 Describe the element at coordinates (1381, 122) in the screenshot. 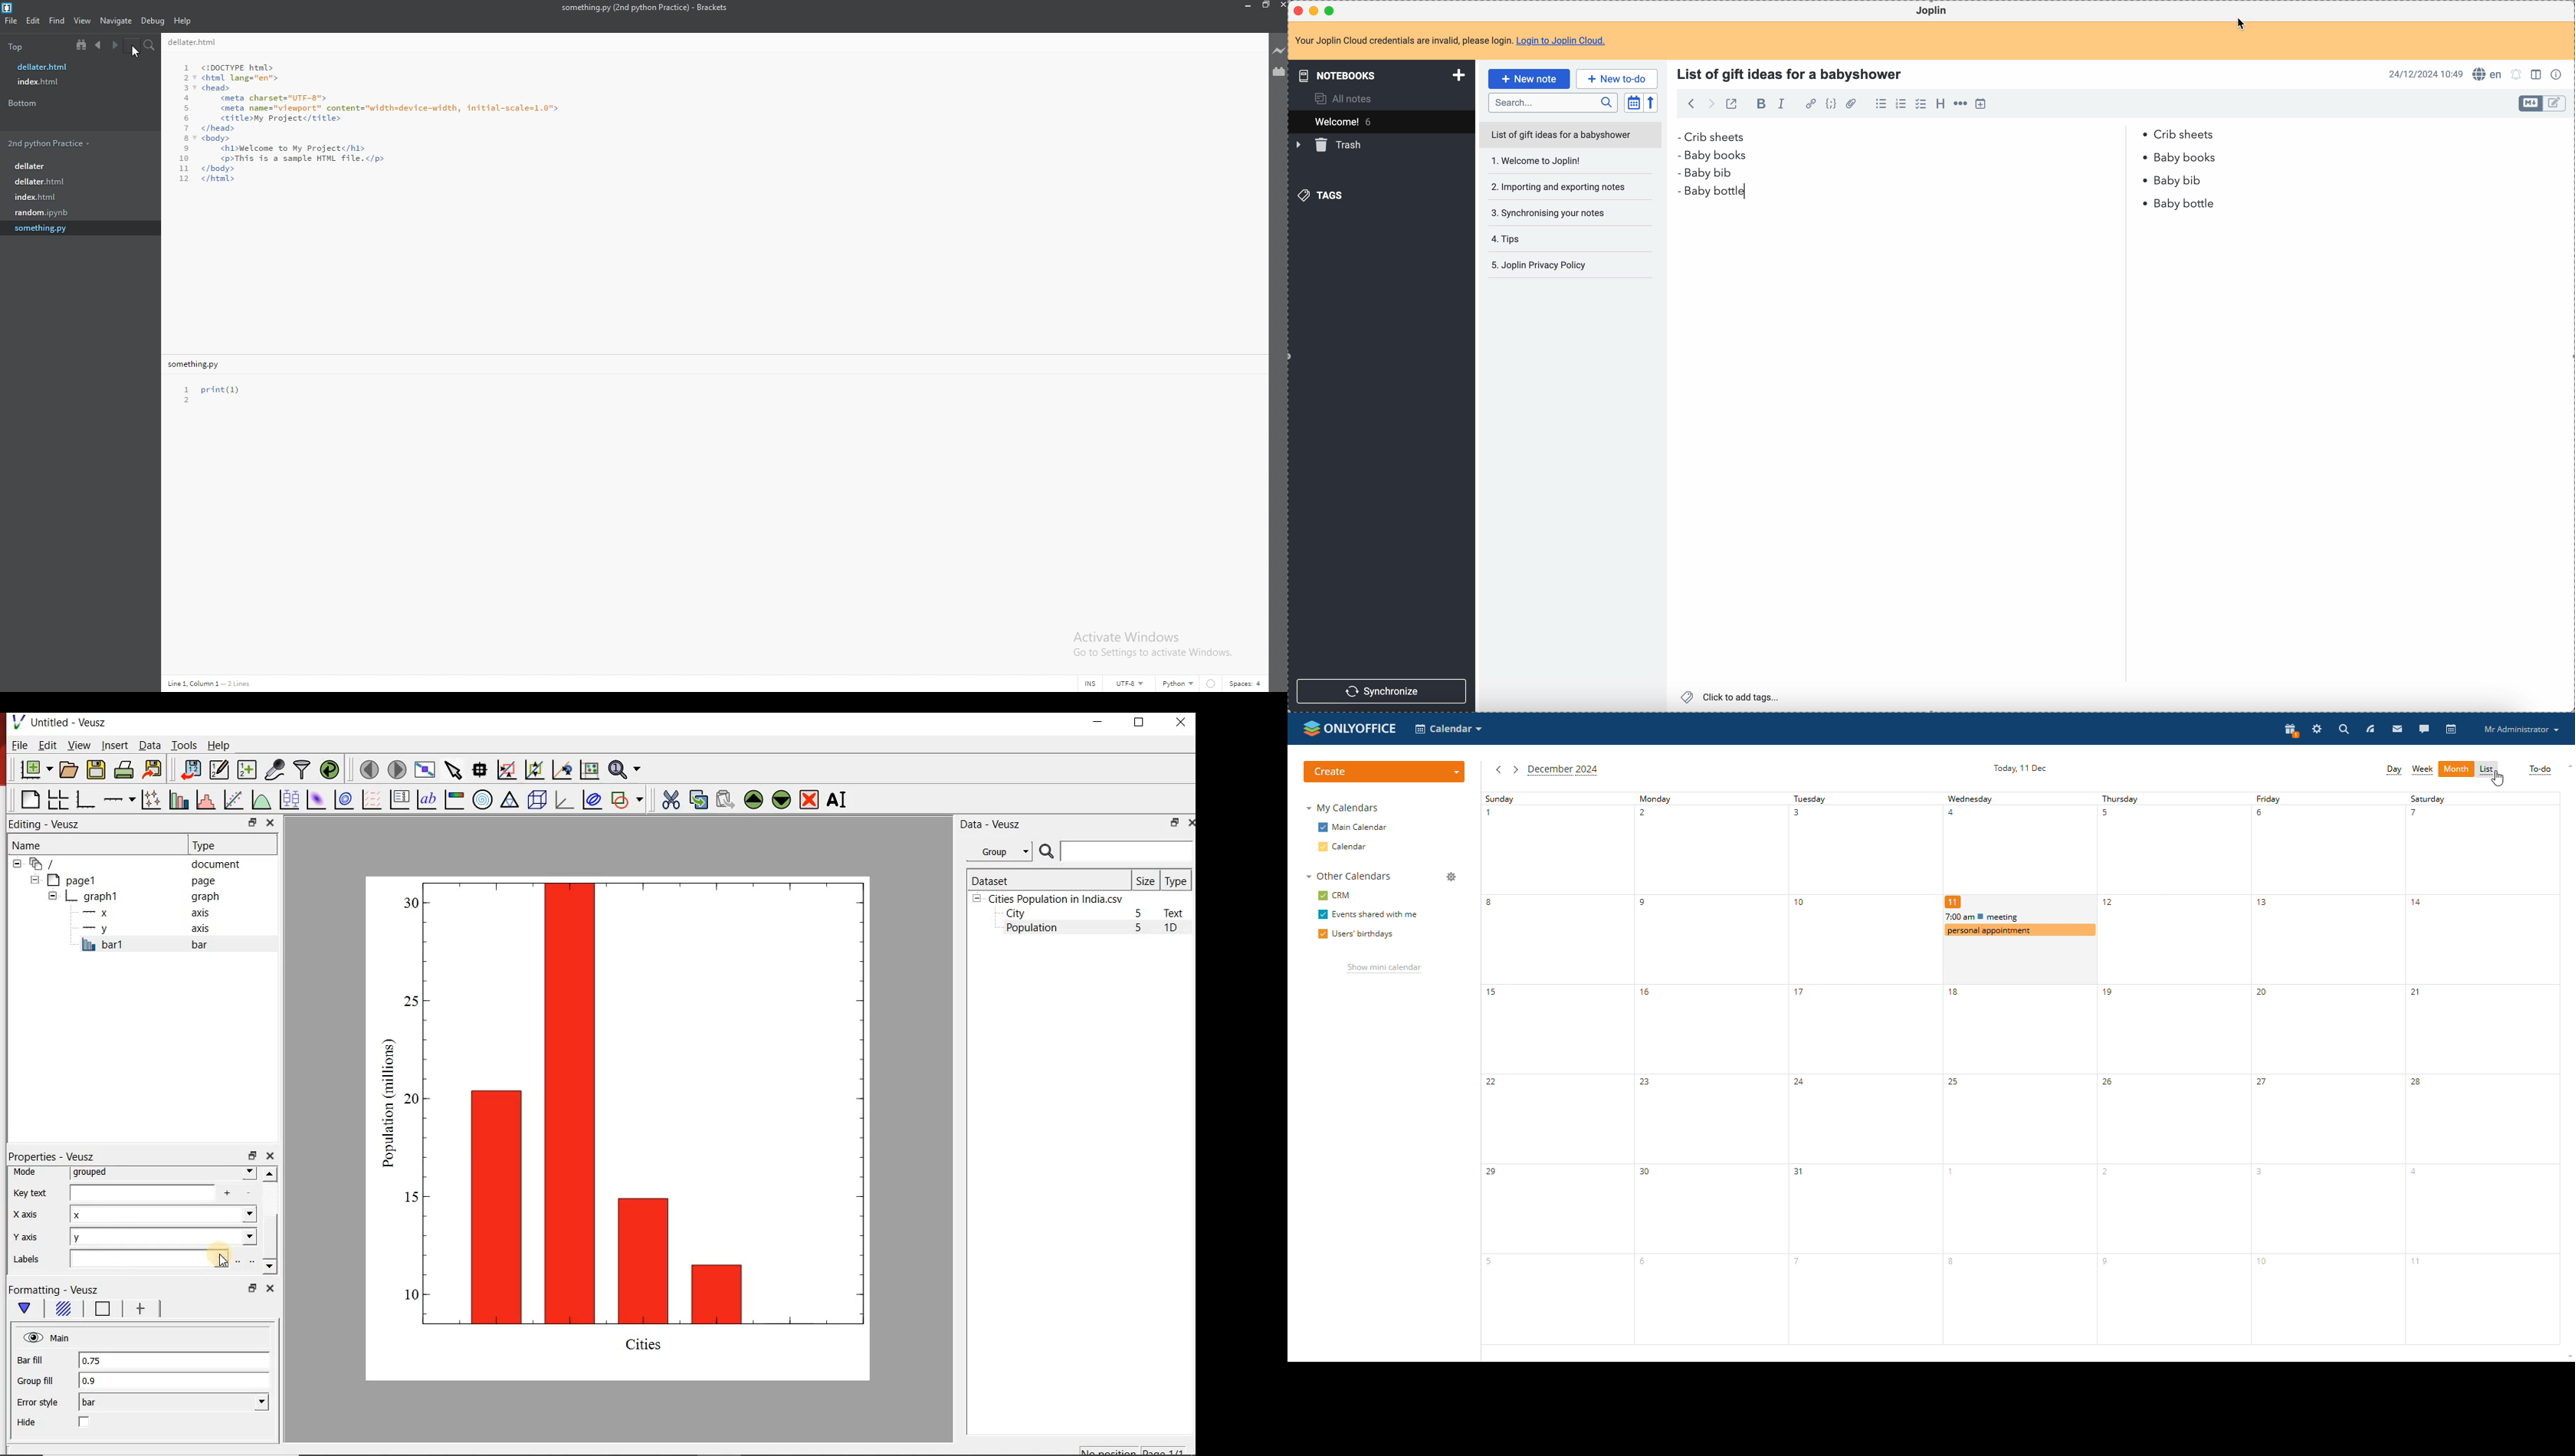

I see `welcome` at that location.